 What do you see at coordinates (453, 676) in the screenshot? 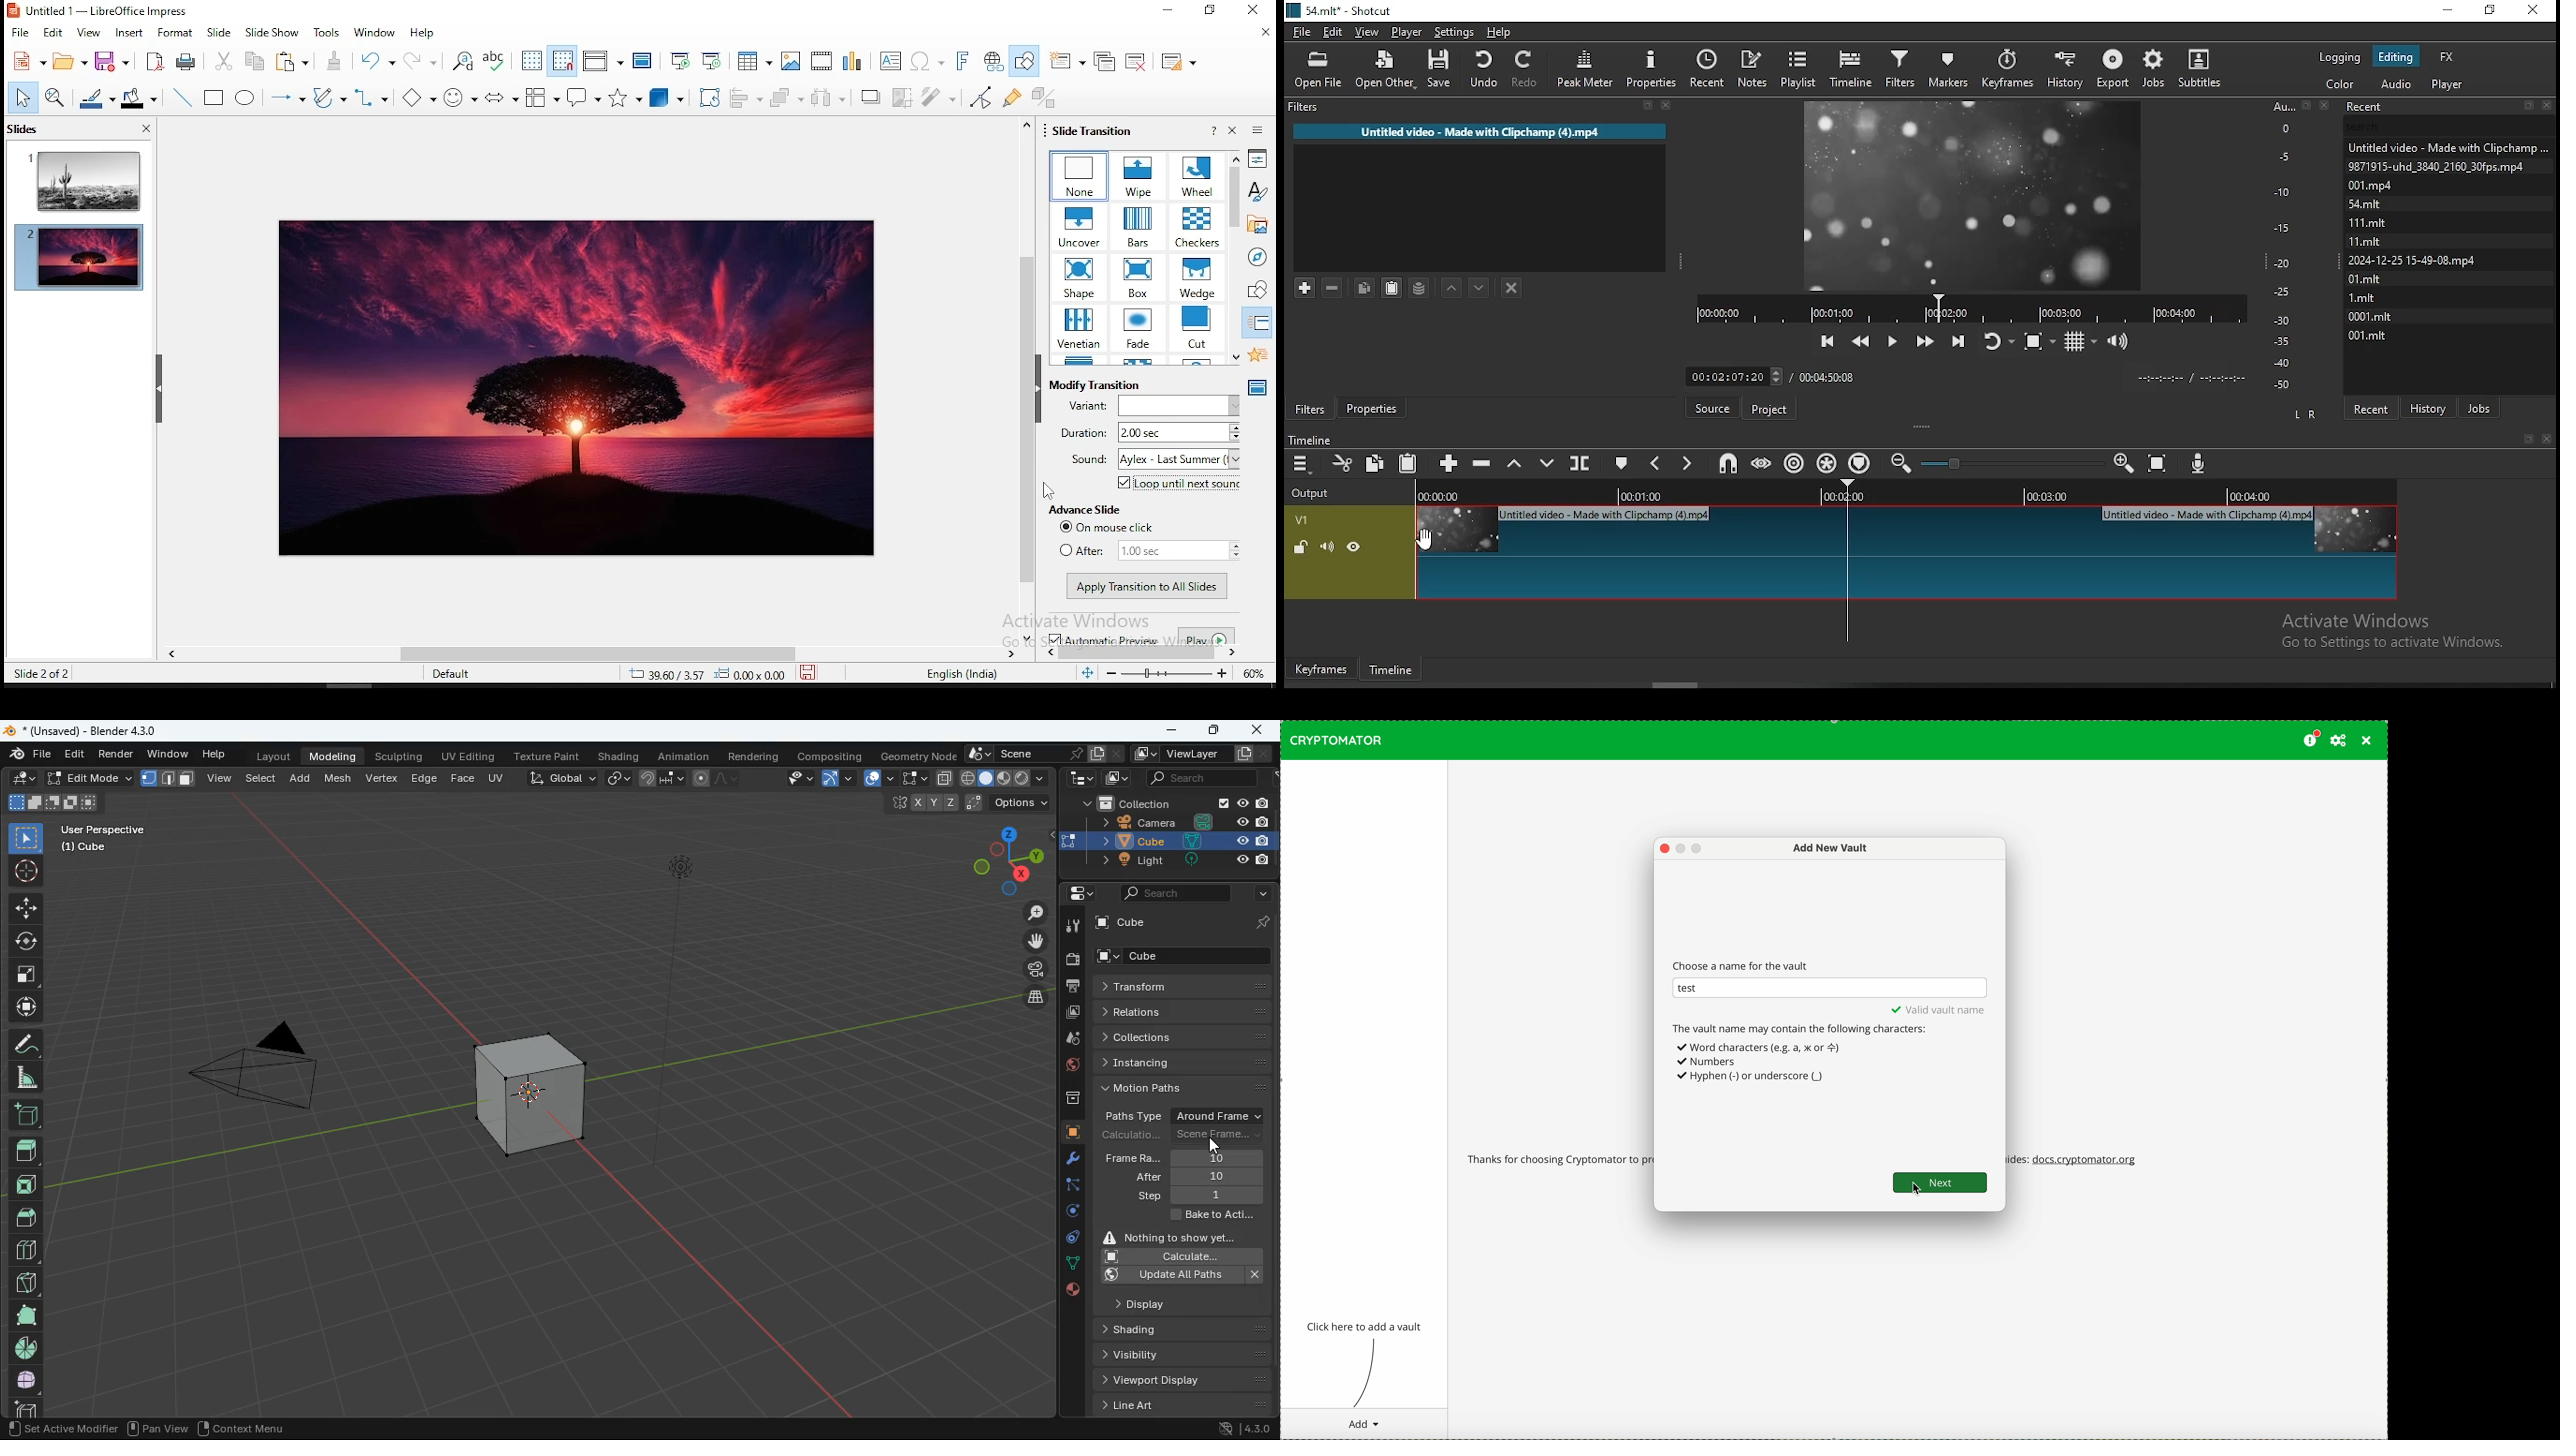
I see `default` at bounding box center [453, 676].